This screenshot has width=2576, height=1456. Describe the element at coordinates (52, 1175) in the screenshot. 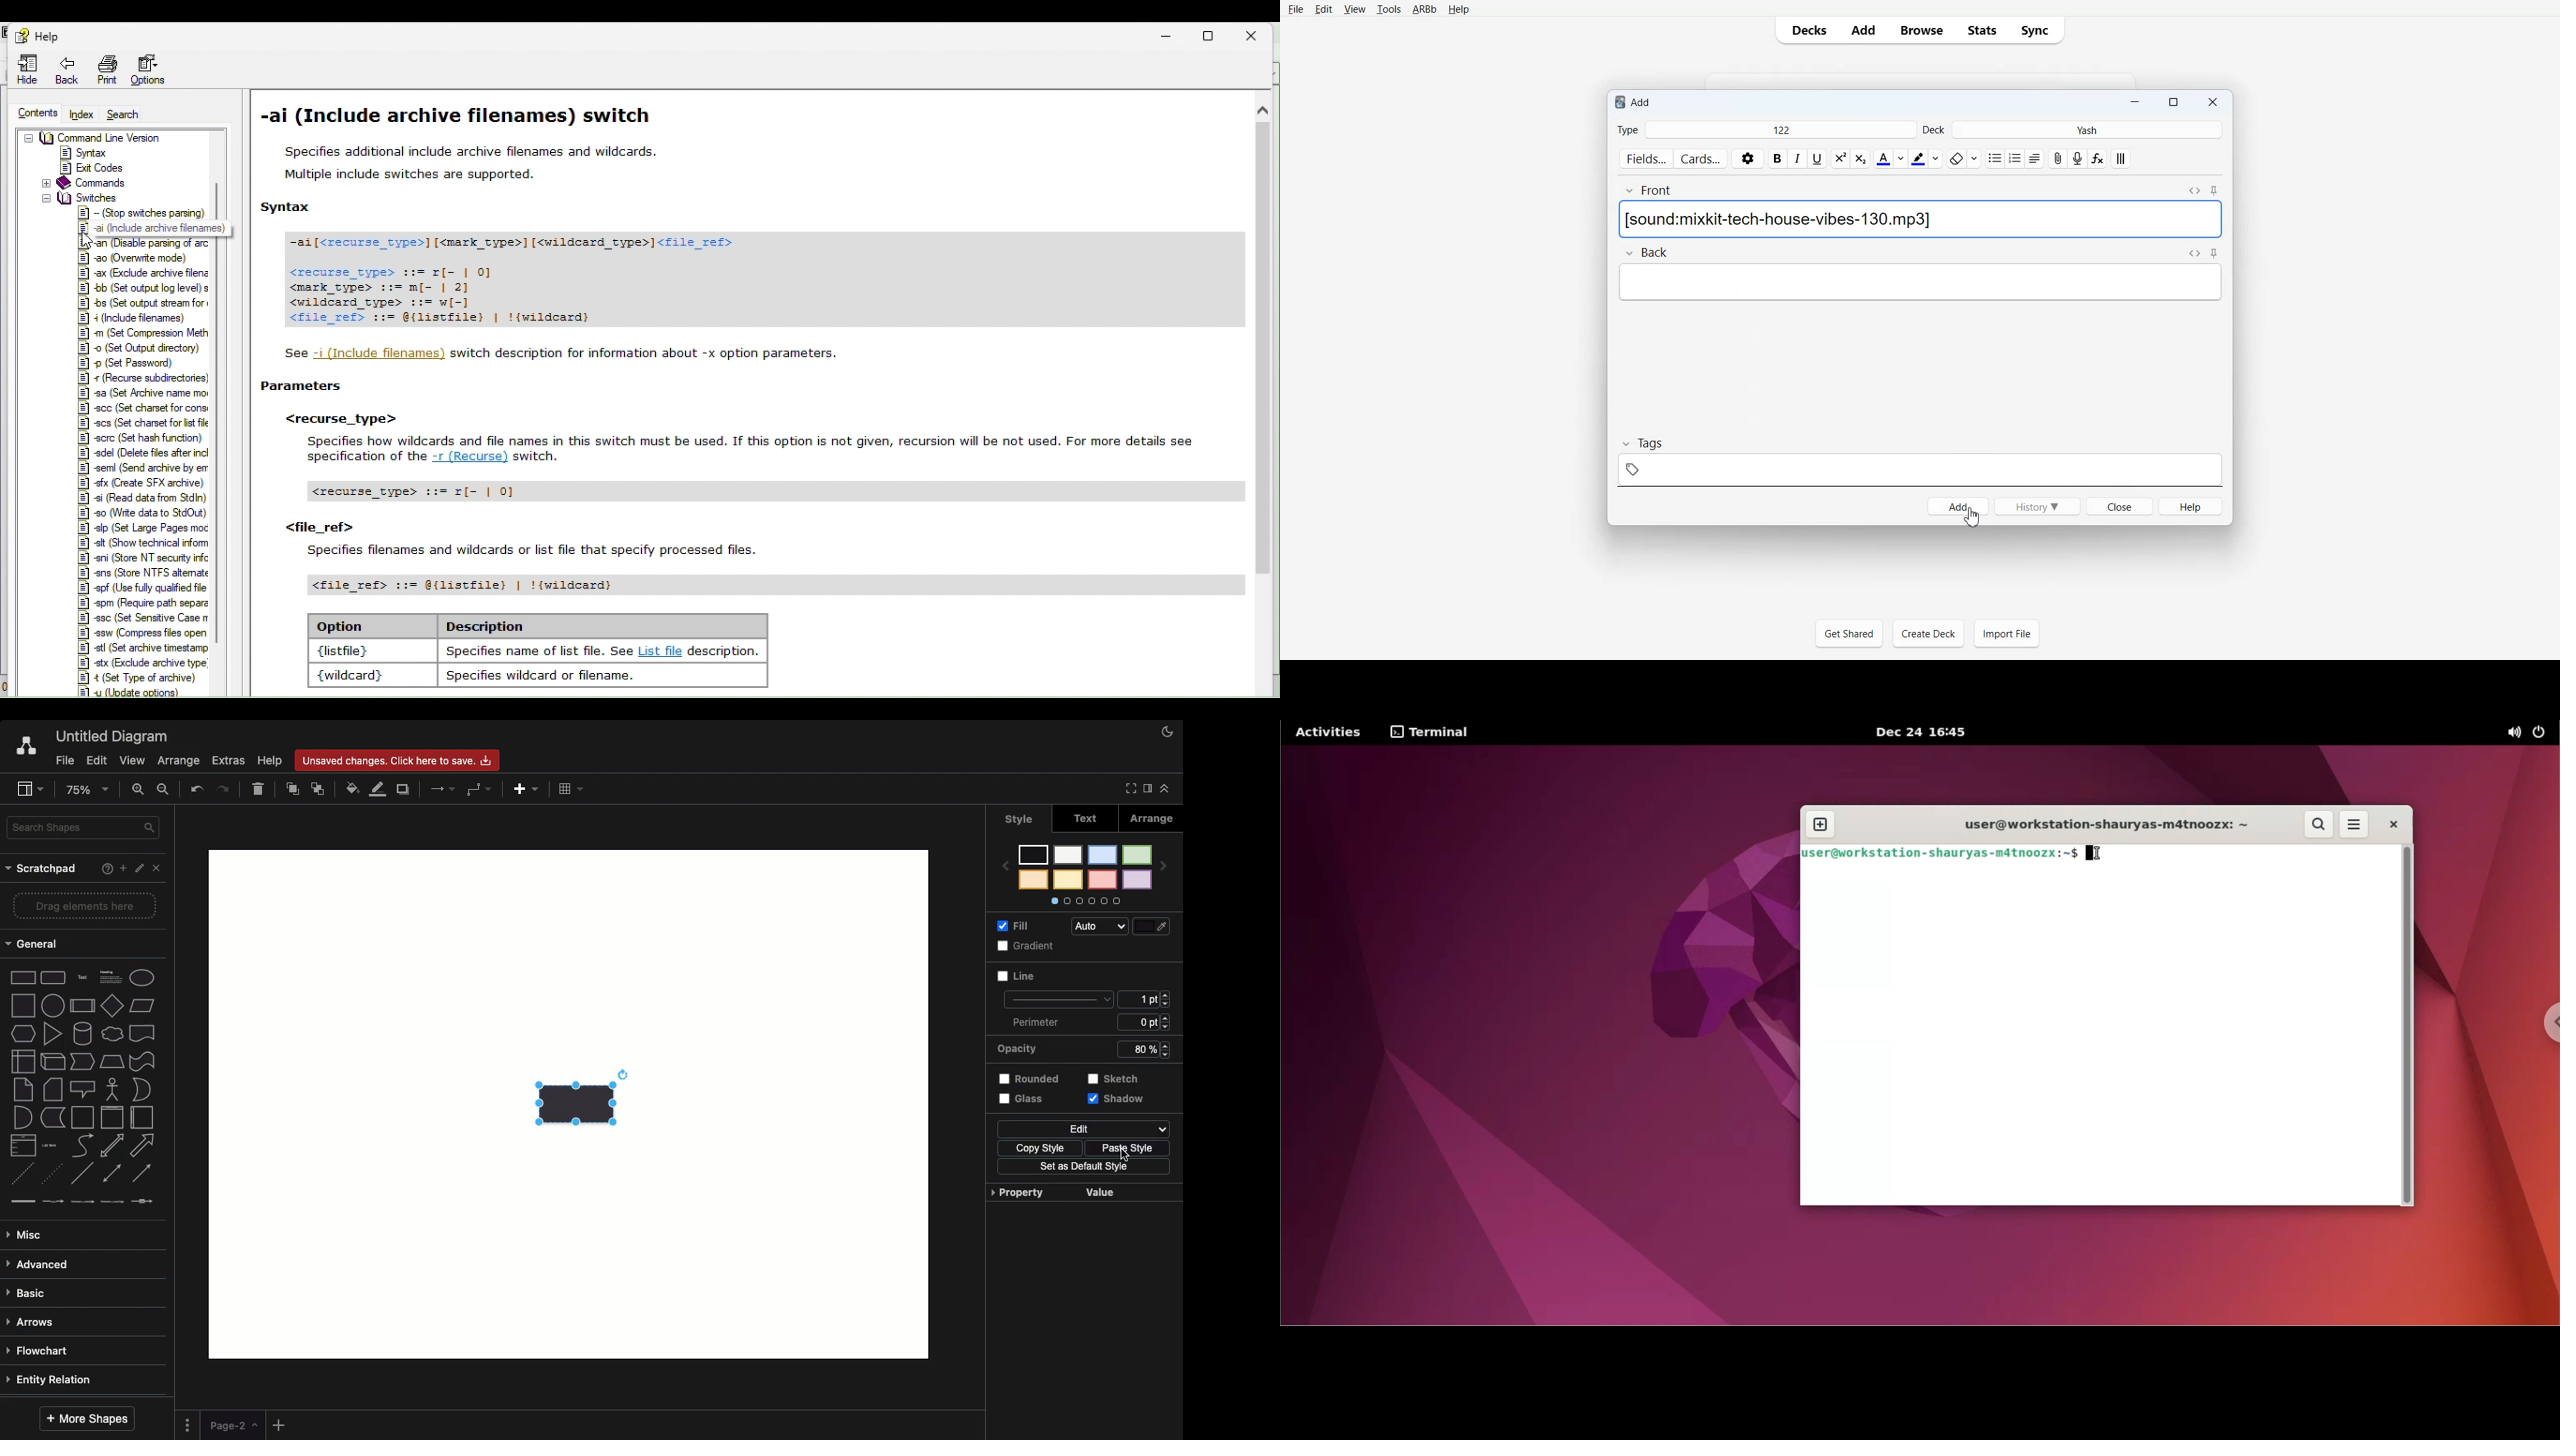

I see `dotted line` at that location.